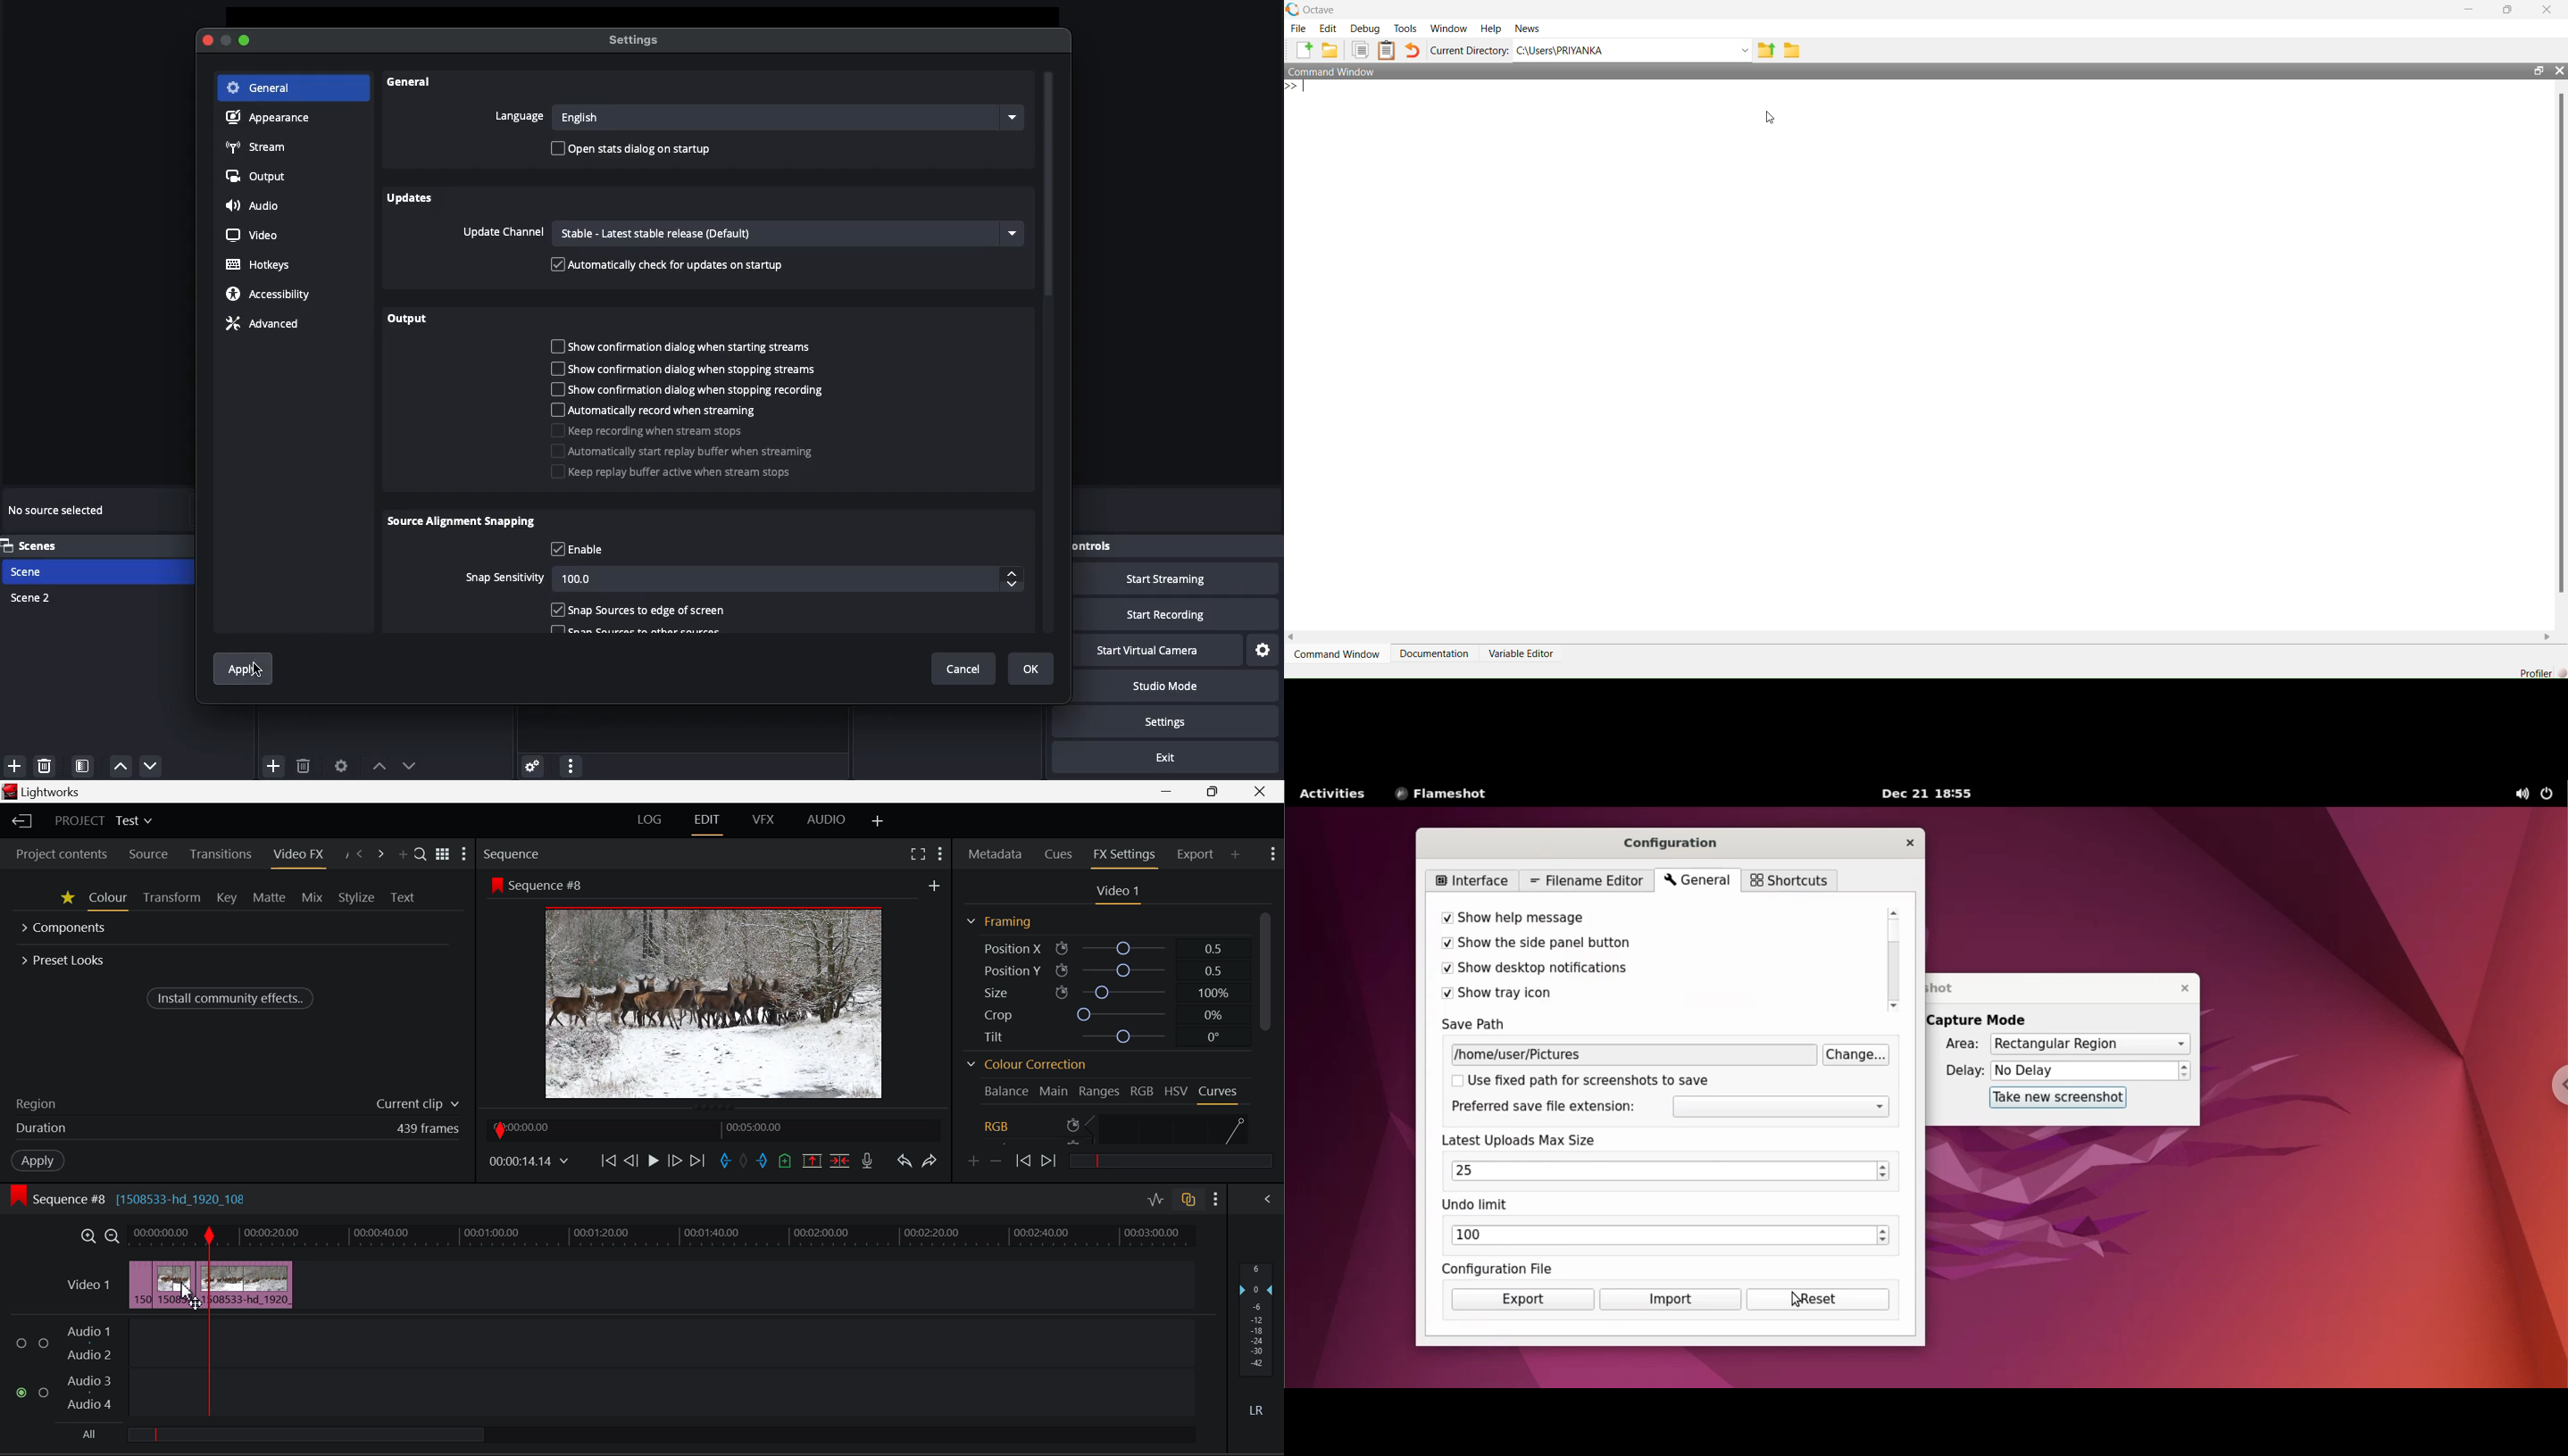  What do you see at coordinates (688, 368) in the screenshot?
I see `Show confirmation dialog ` at bounding box center [688, 368].